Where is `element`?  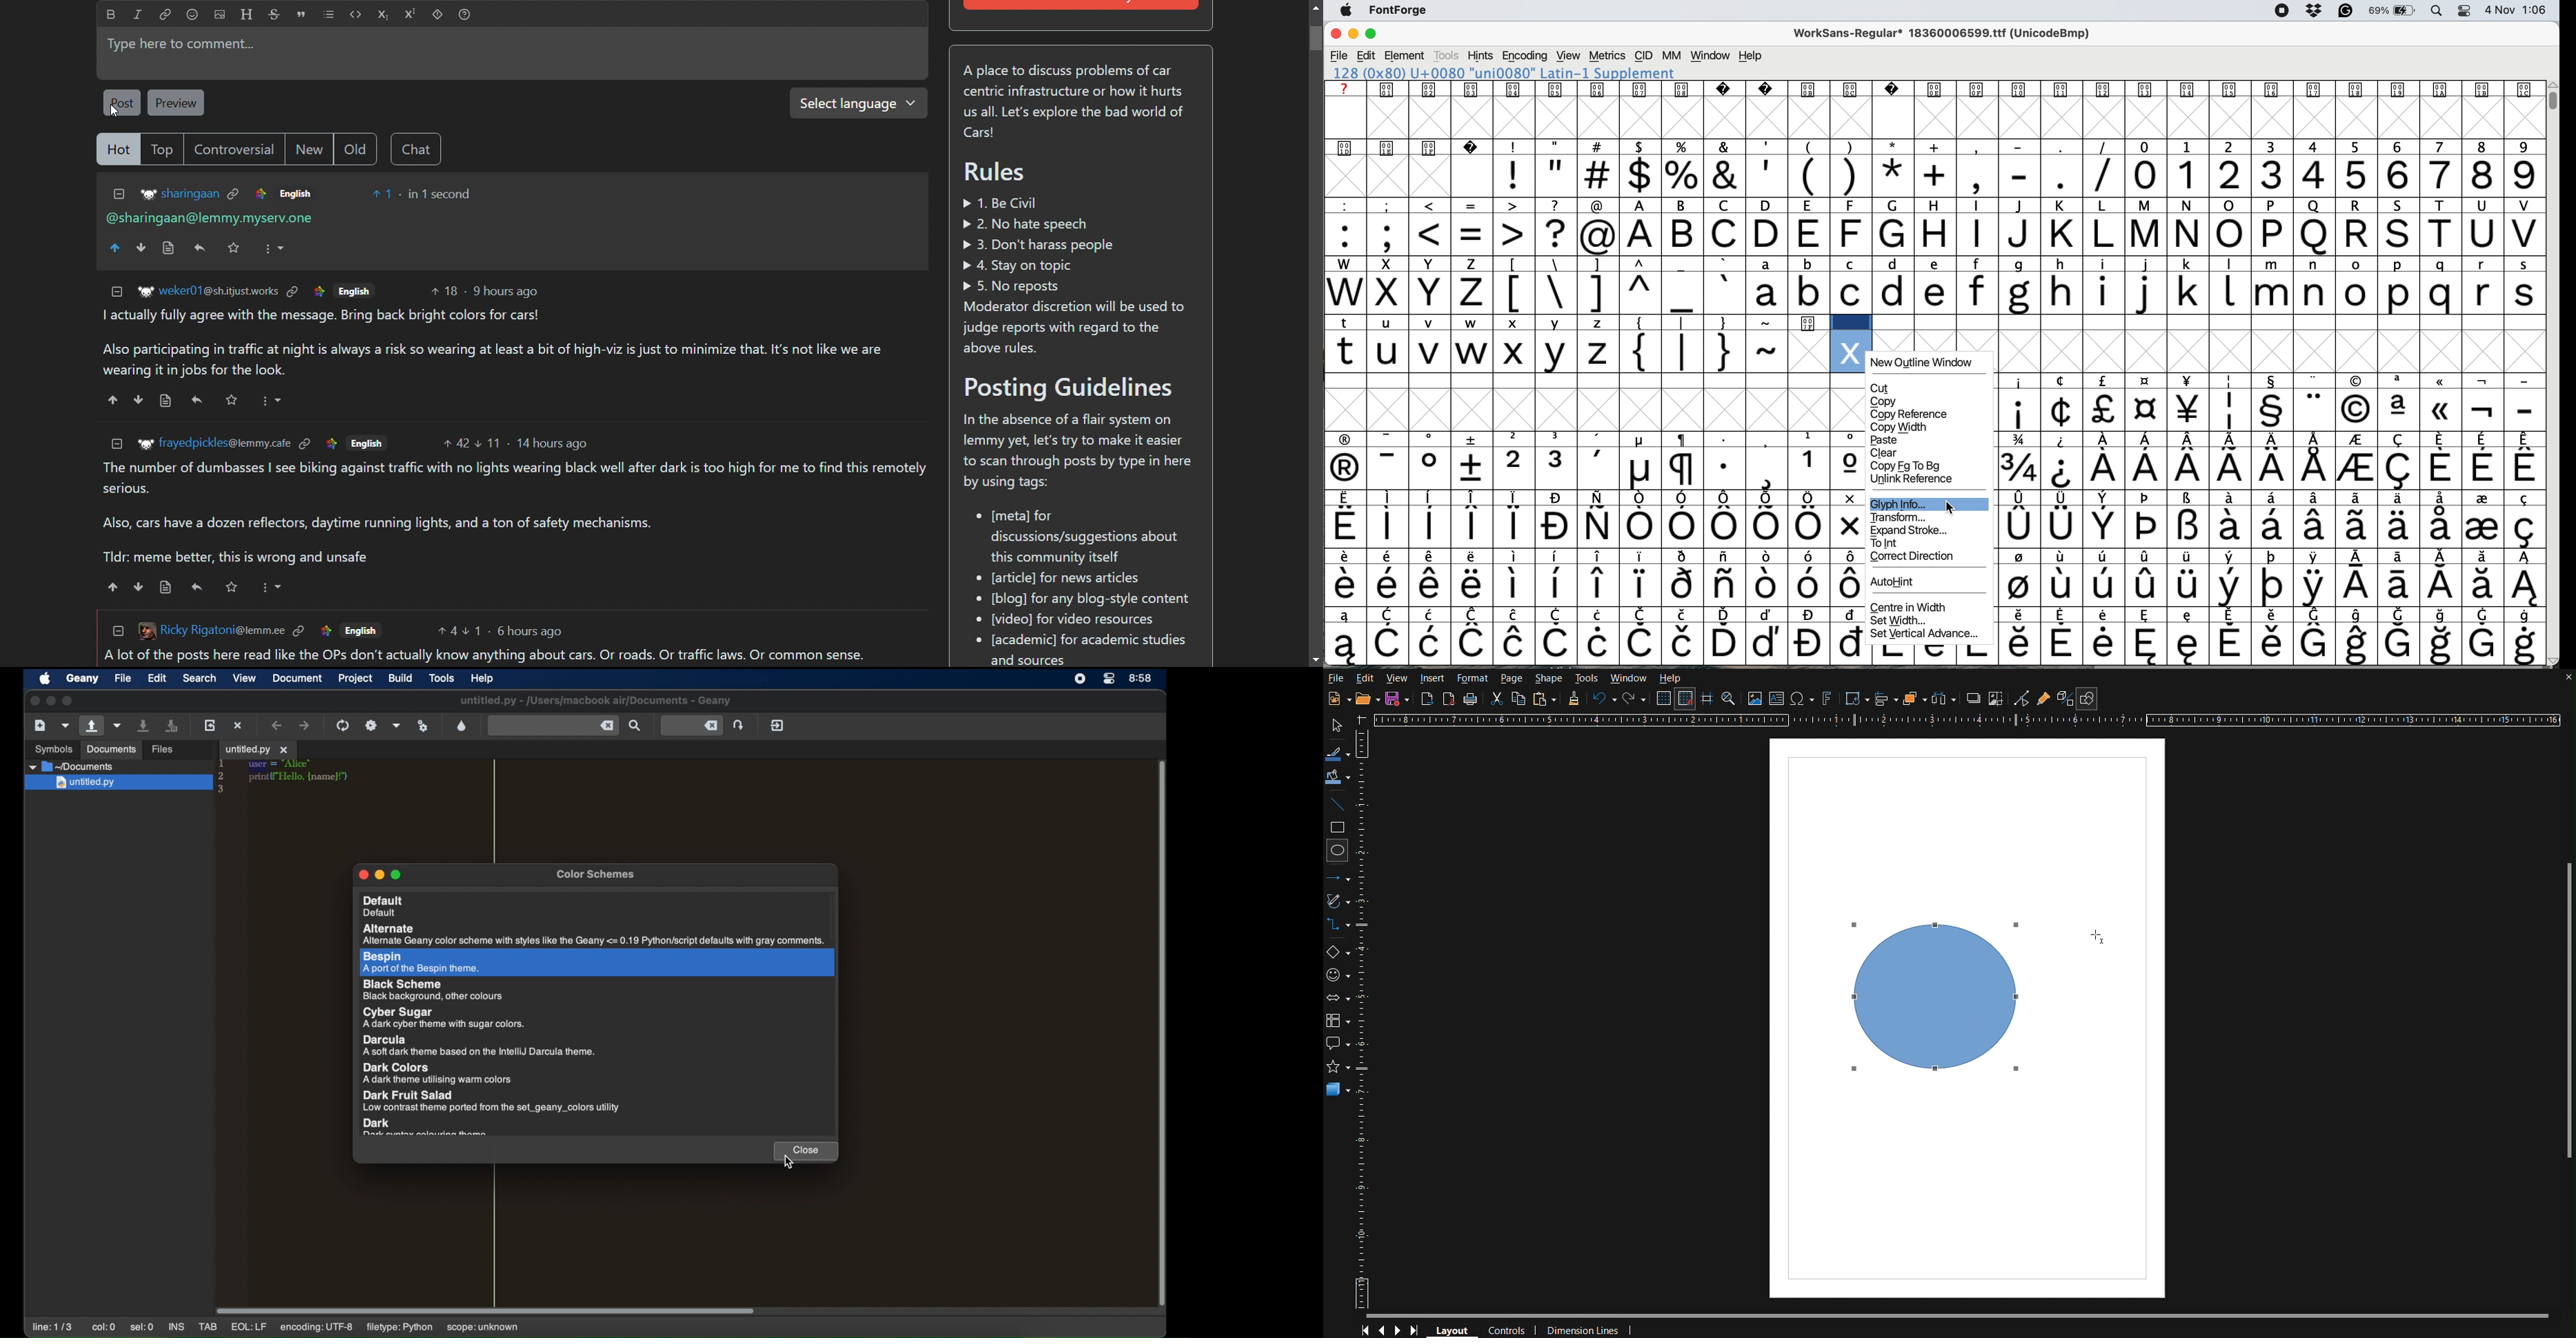
element is located at coordinates (1407, 56).